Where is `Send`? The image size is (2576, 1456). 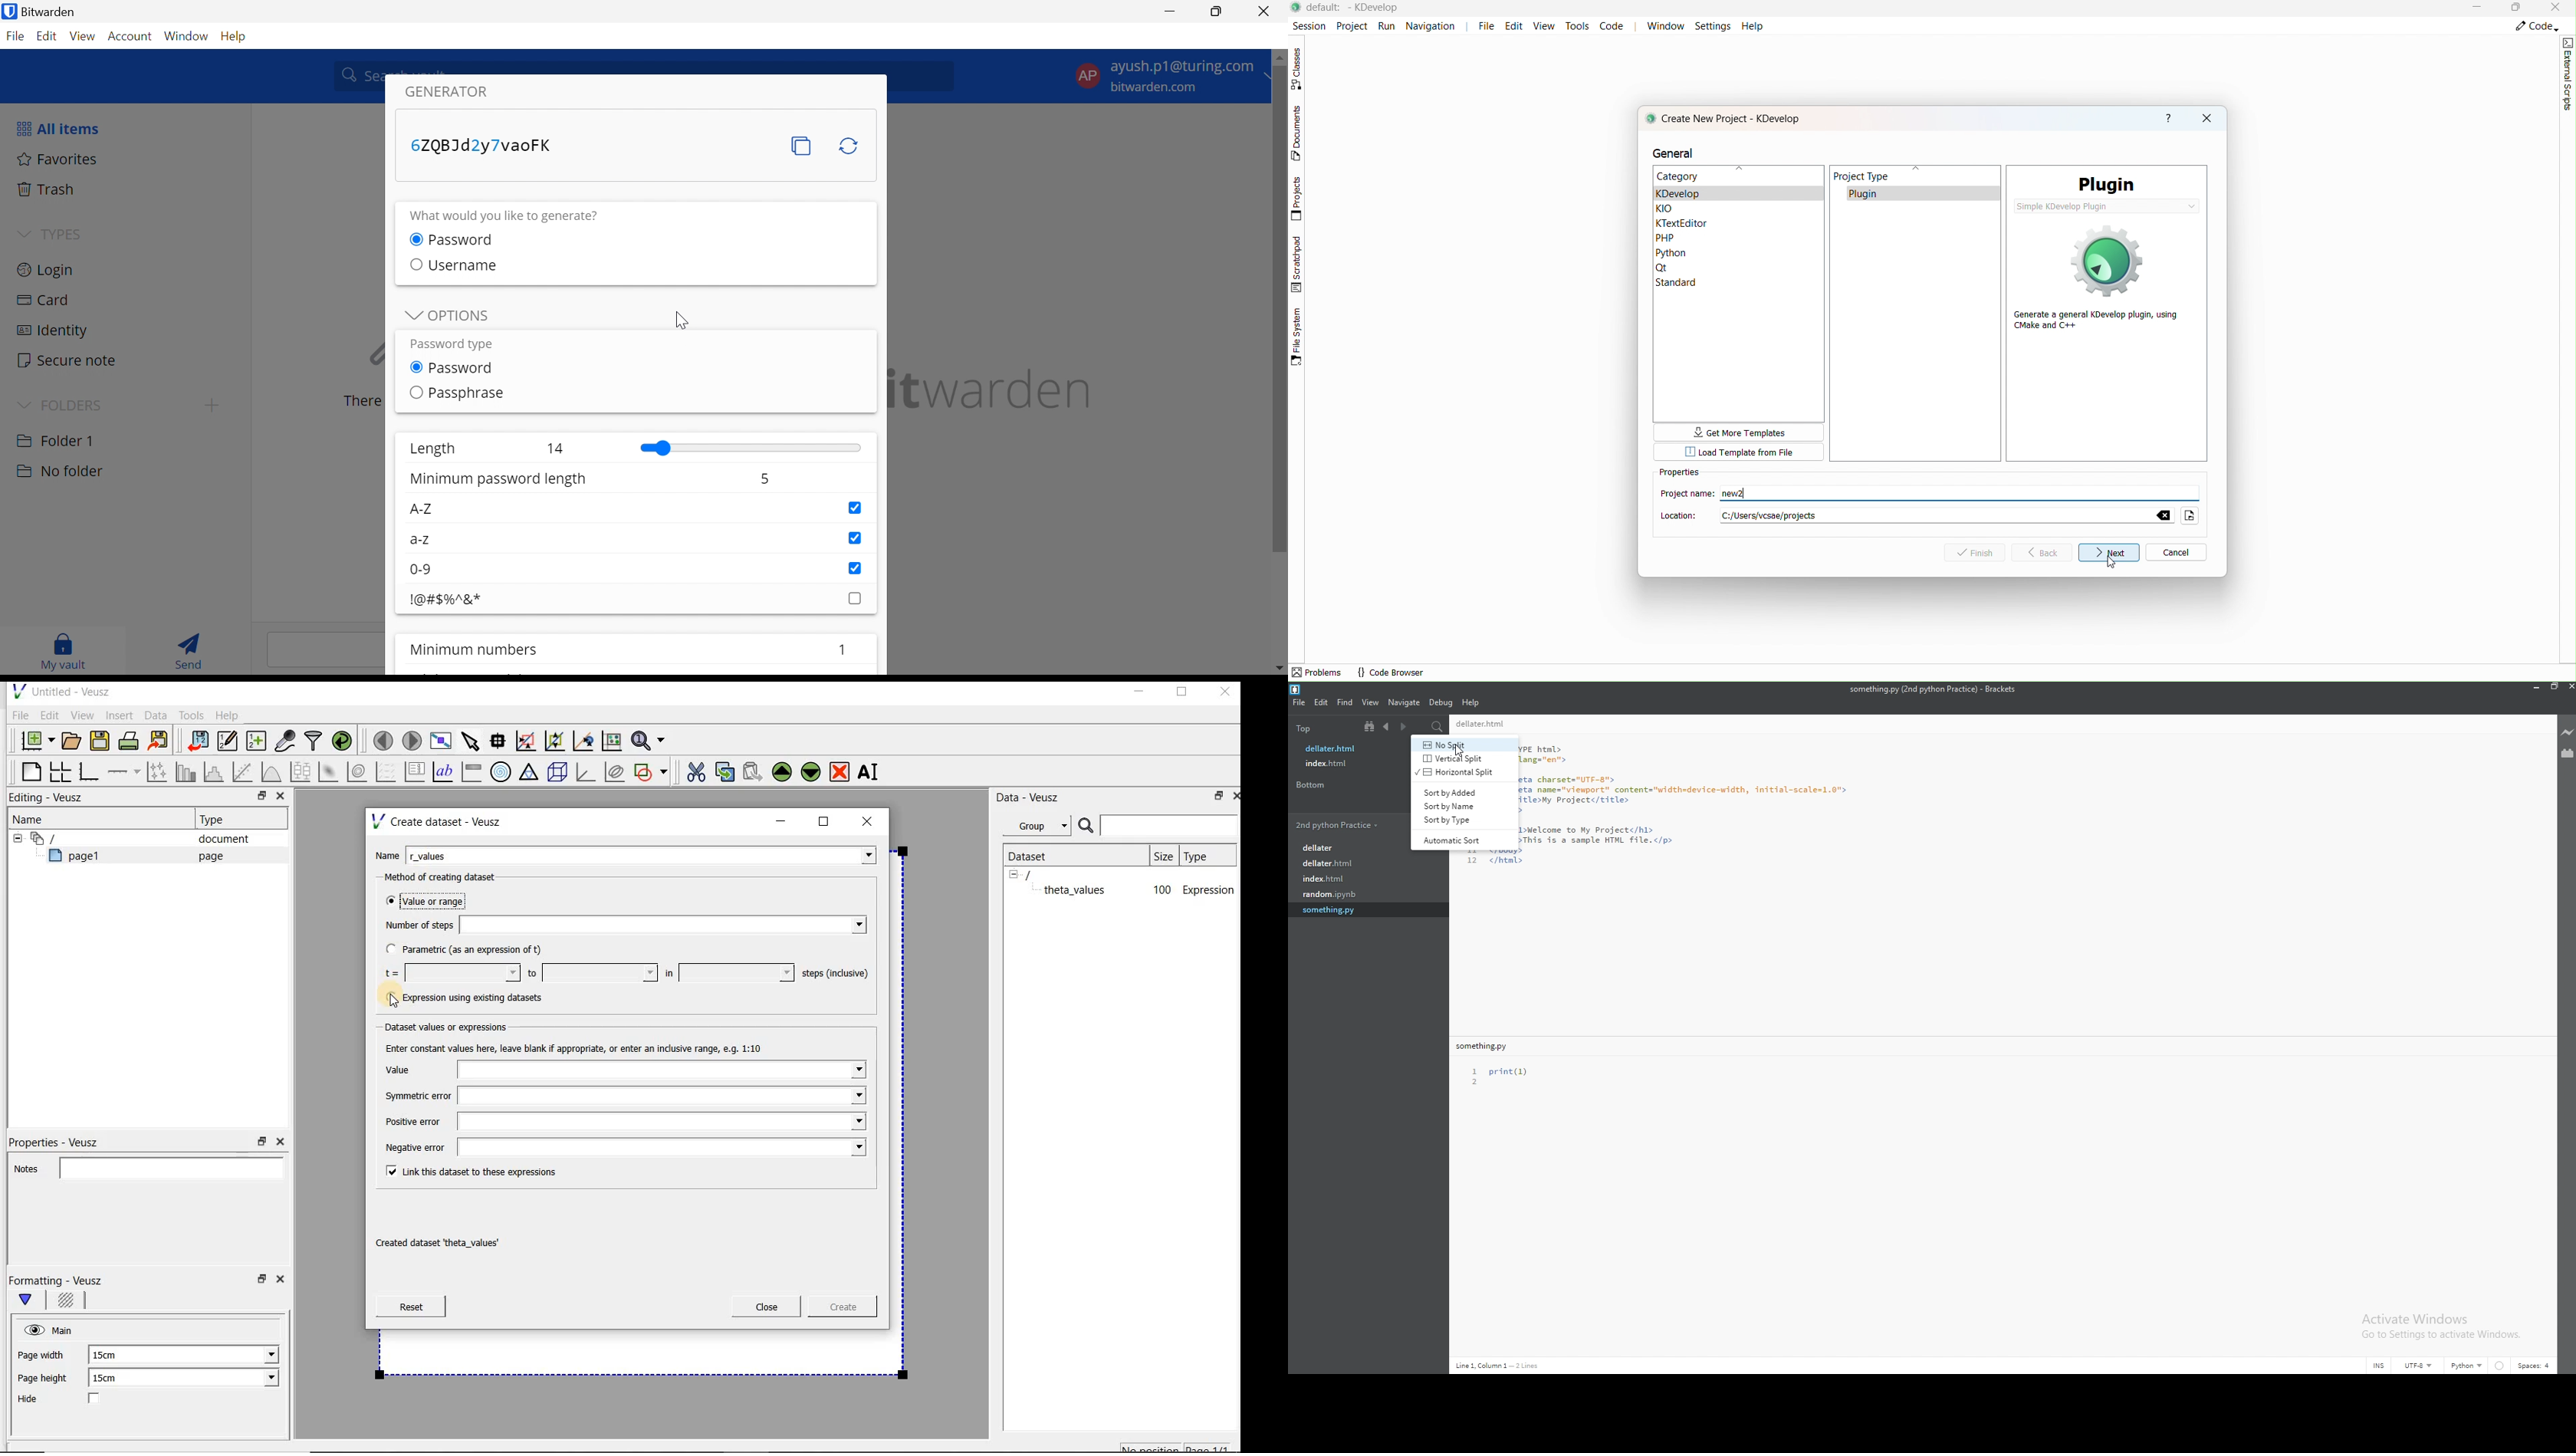 Send is located at coordinates (191, 649).